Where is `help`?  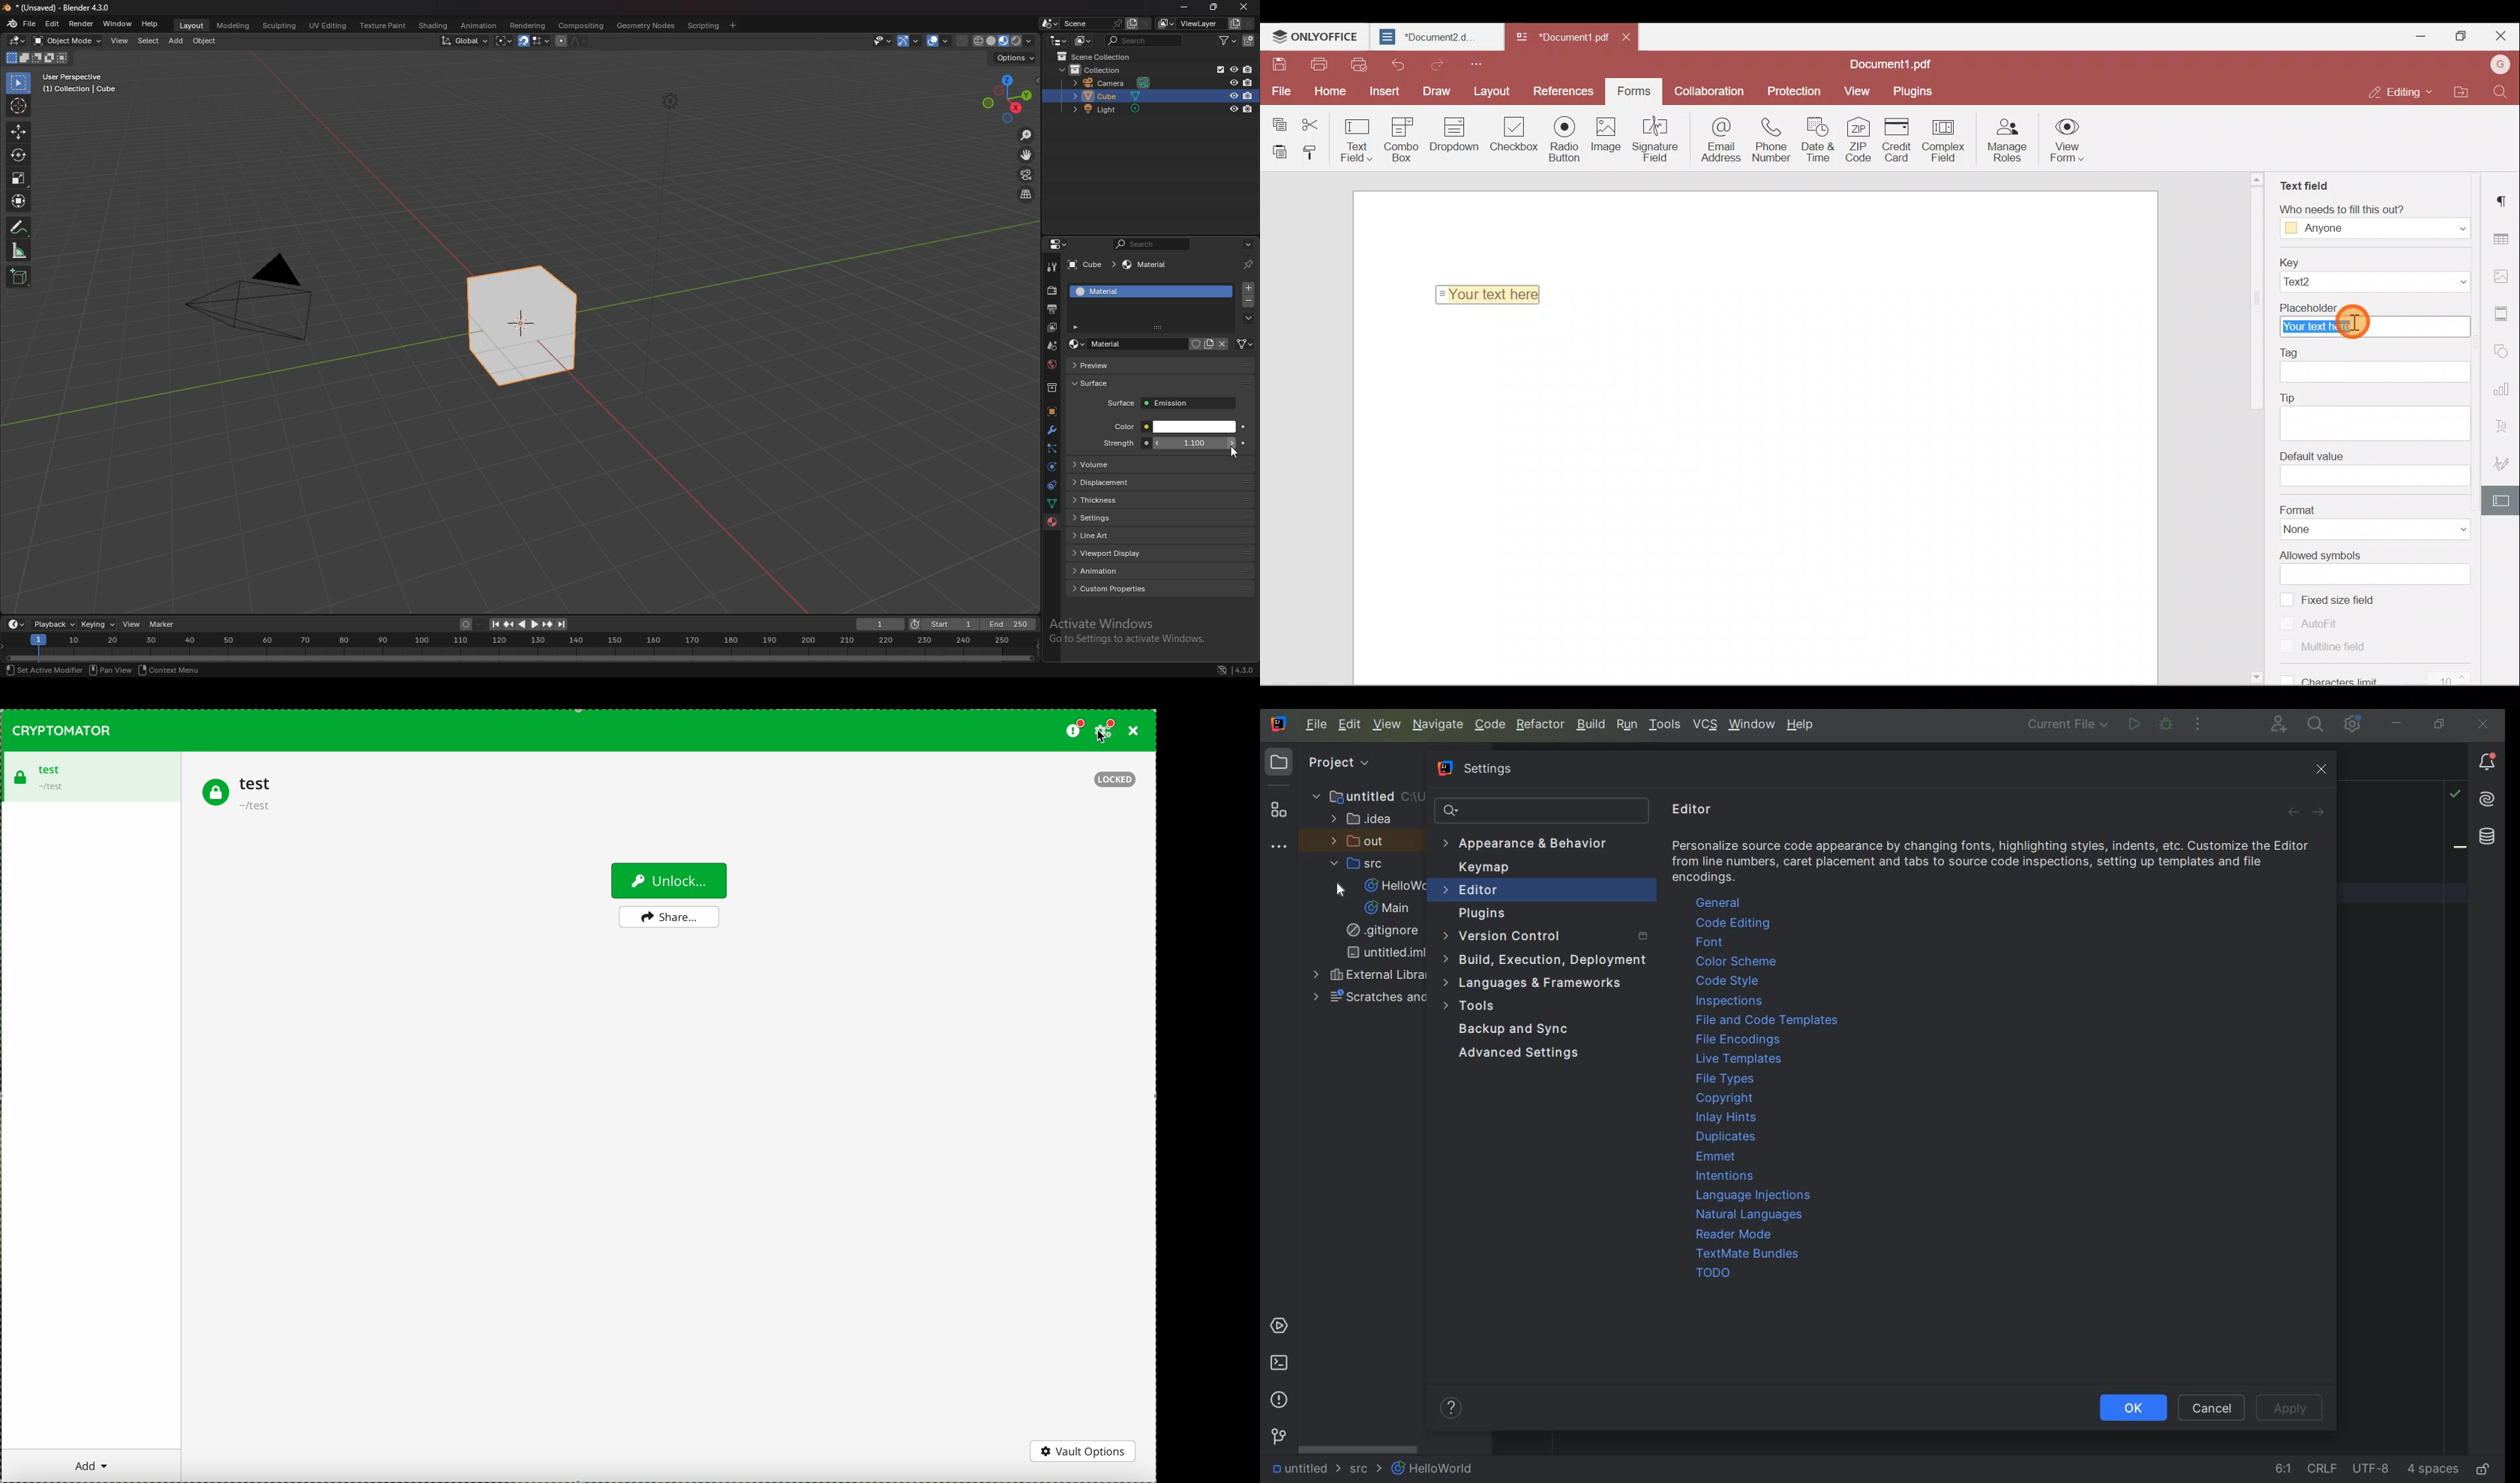 help is located at coordinates (150, 24).